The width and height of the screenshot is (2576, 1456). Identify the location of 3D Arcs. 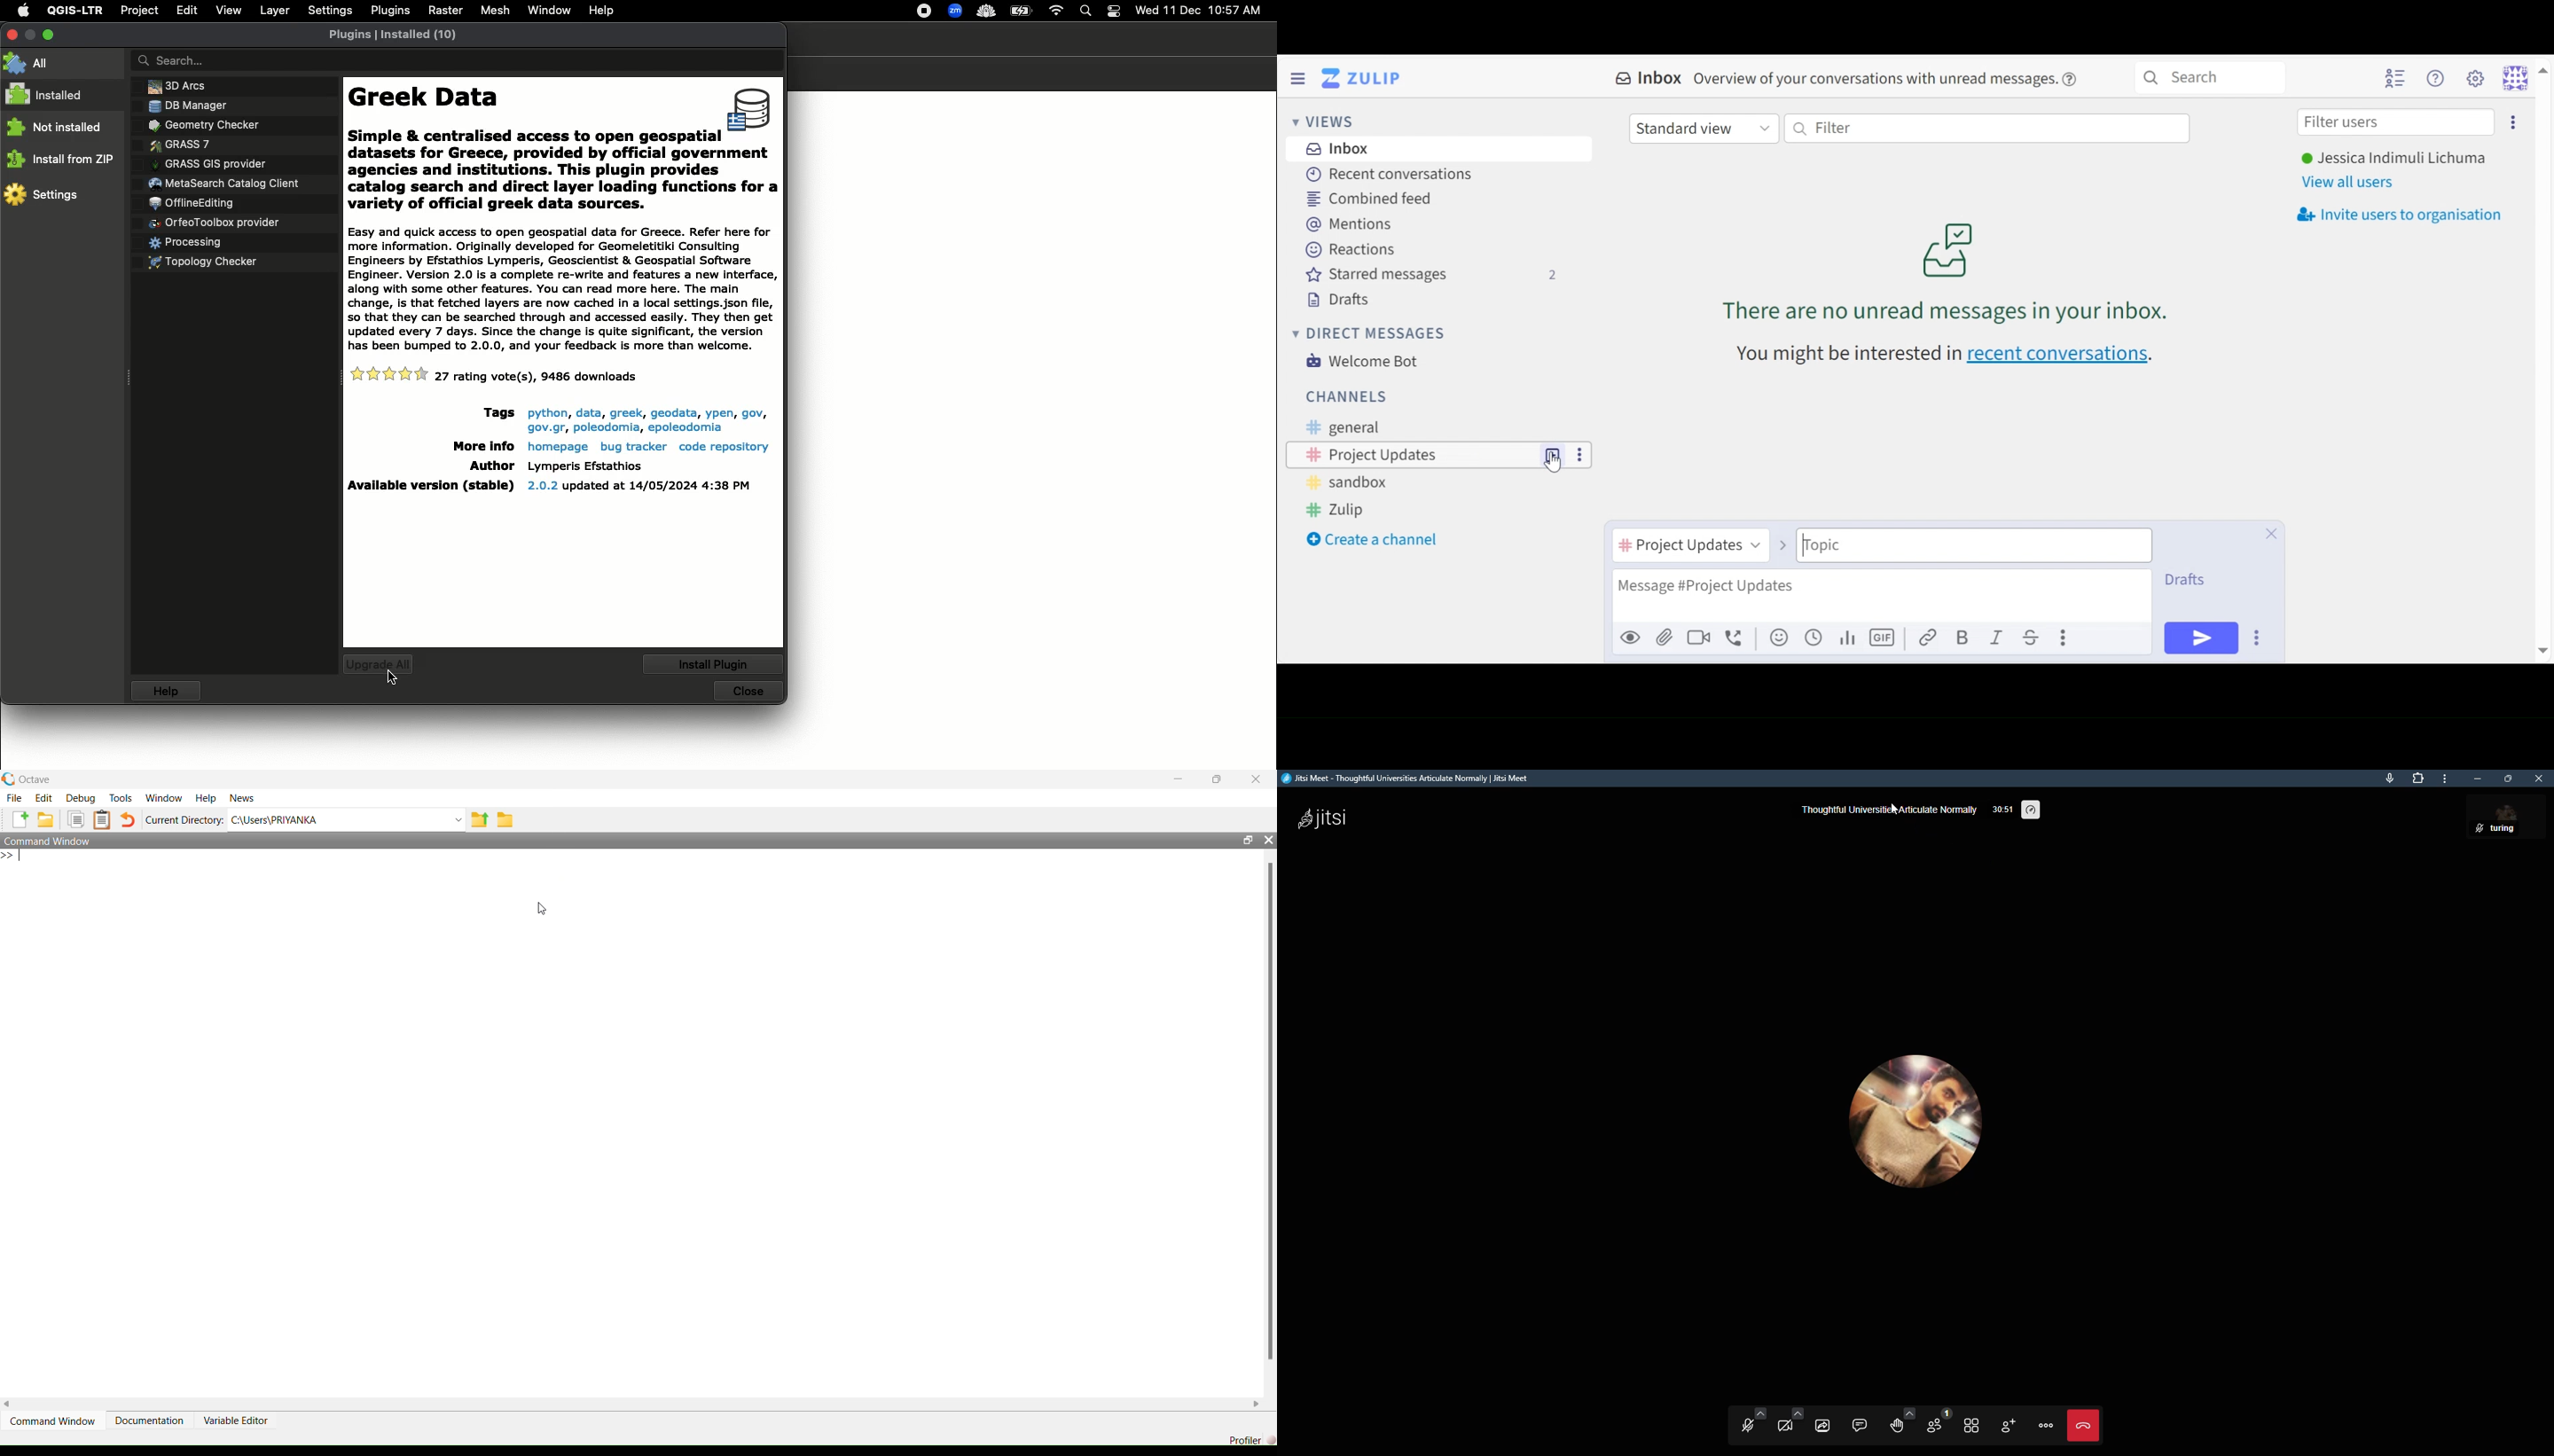
(172, 86).